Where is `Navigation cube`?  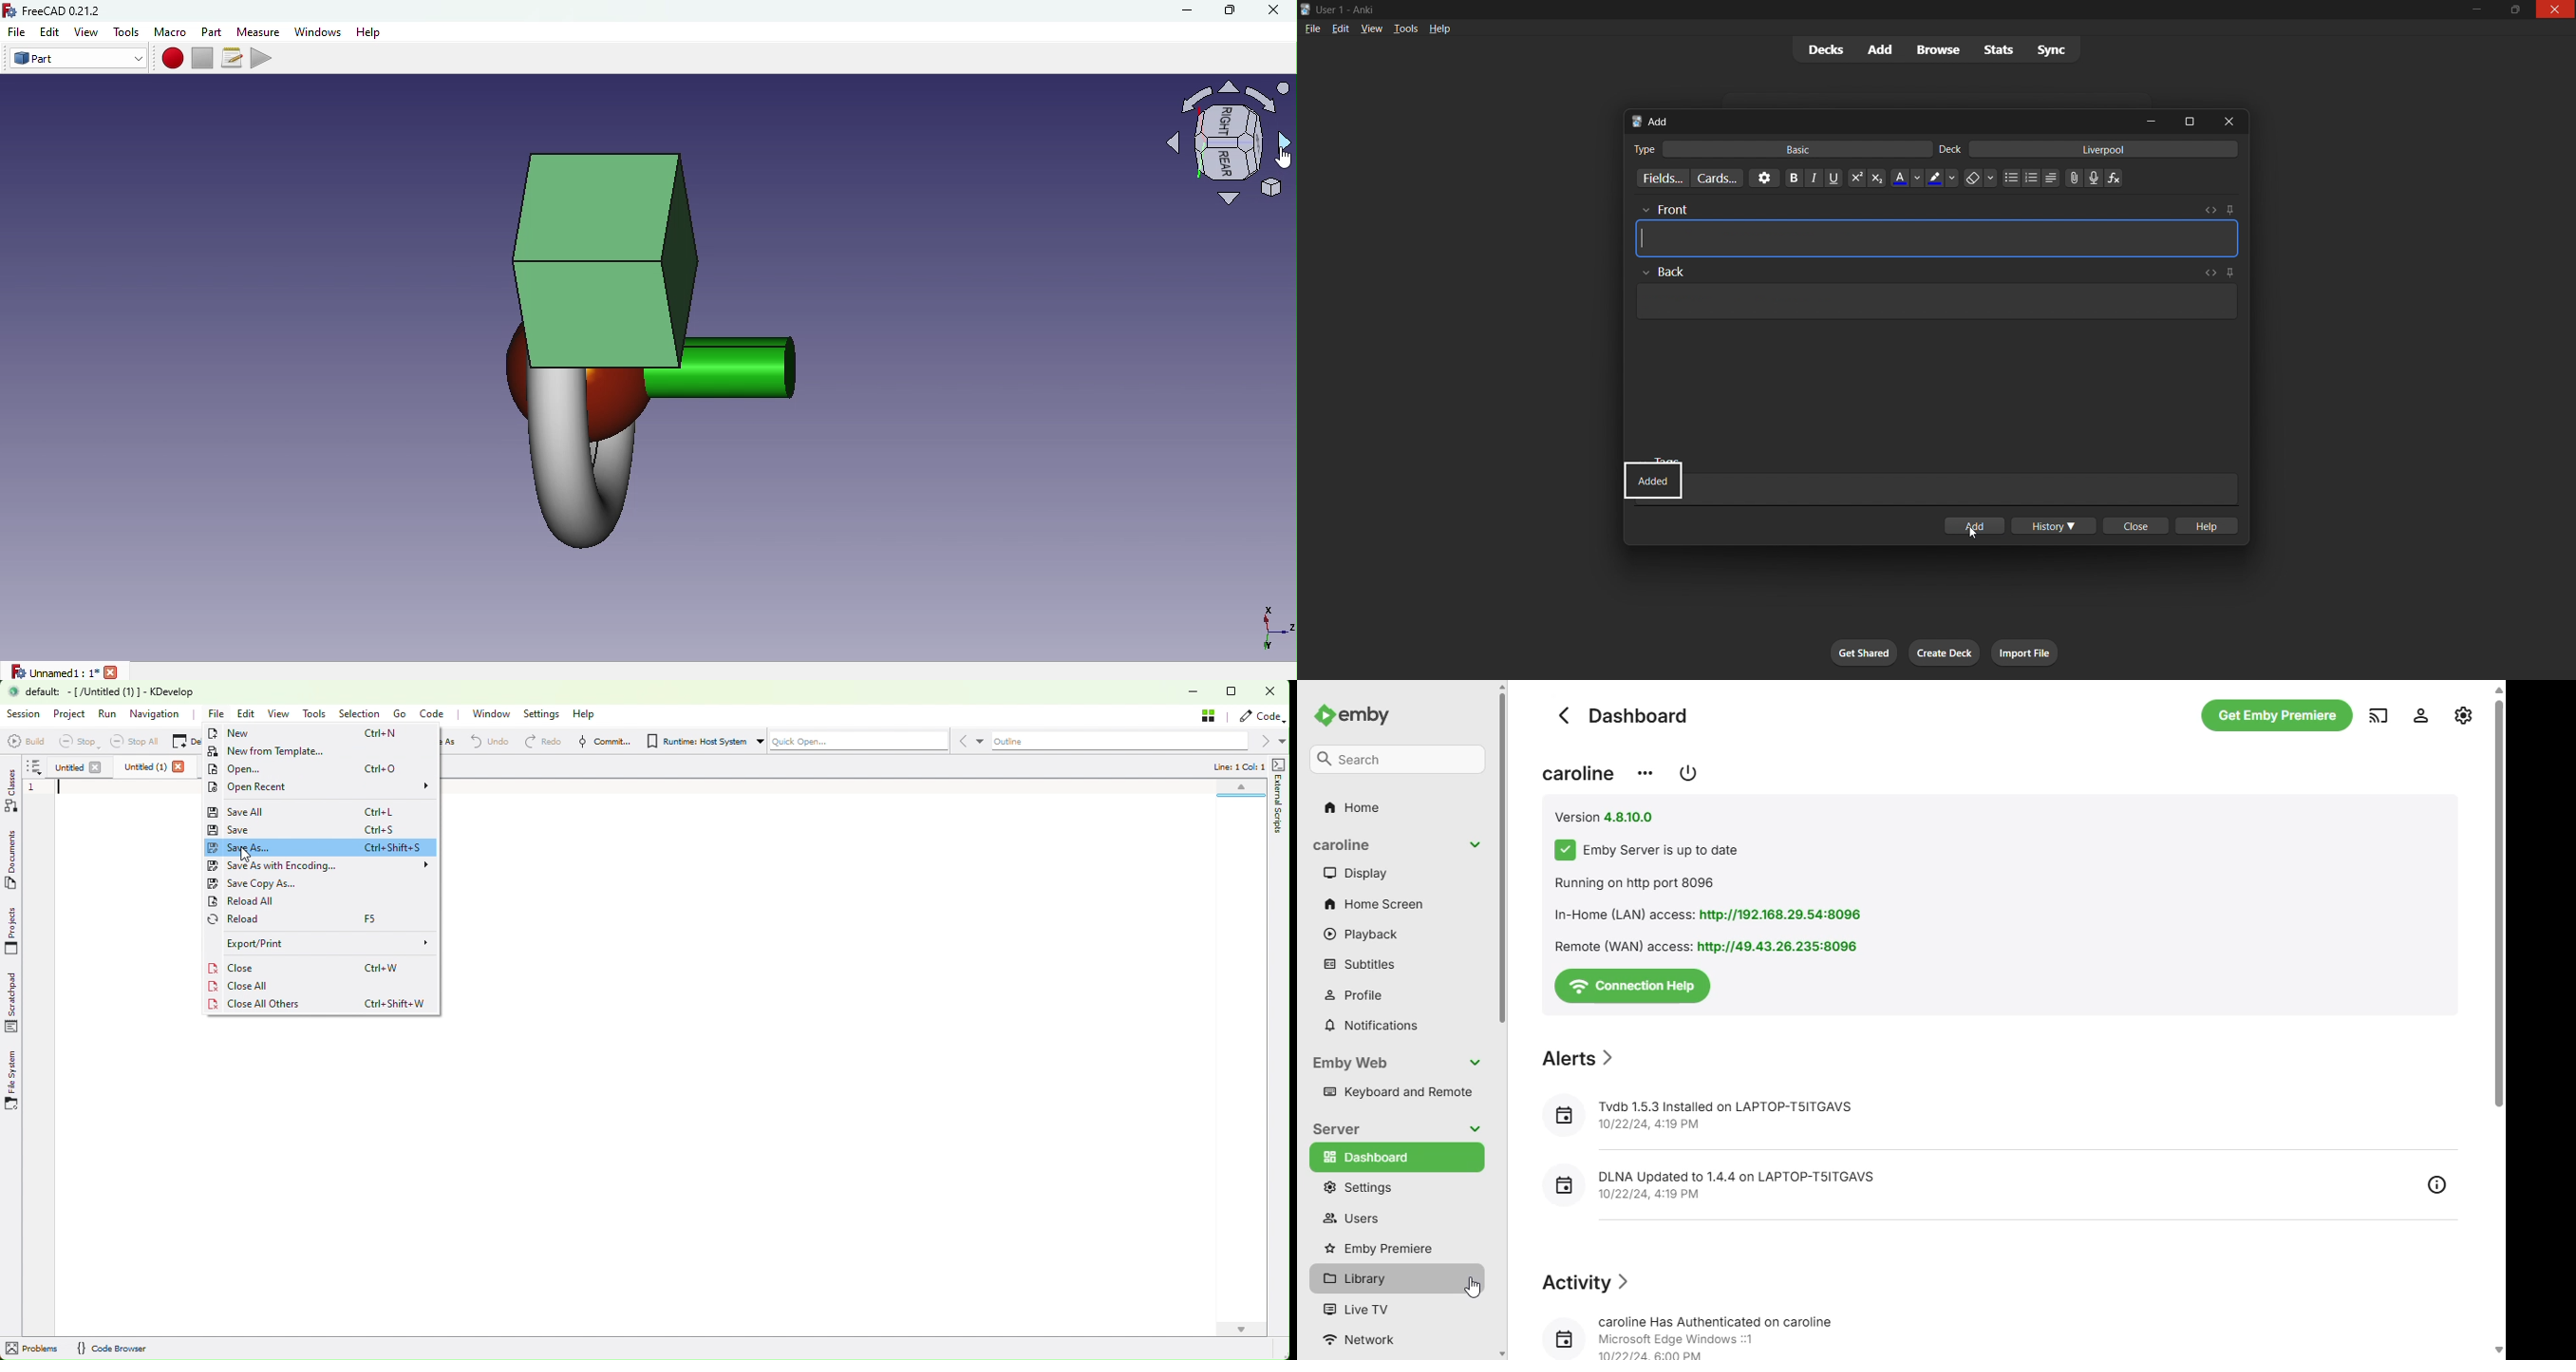 Navigation cube is located at coordinates (1218, 145).